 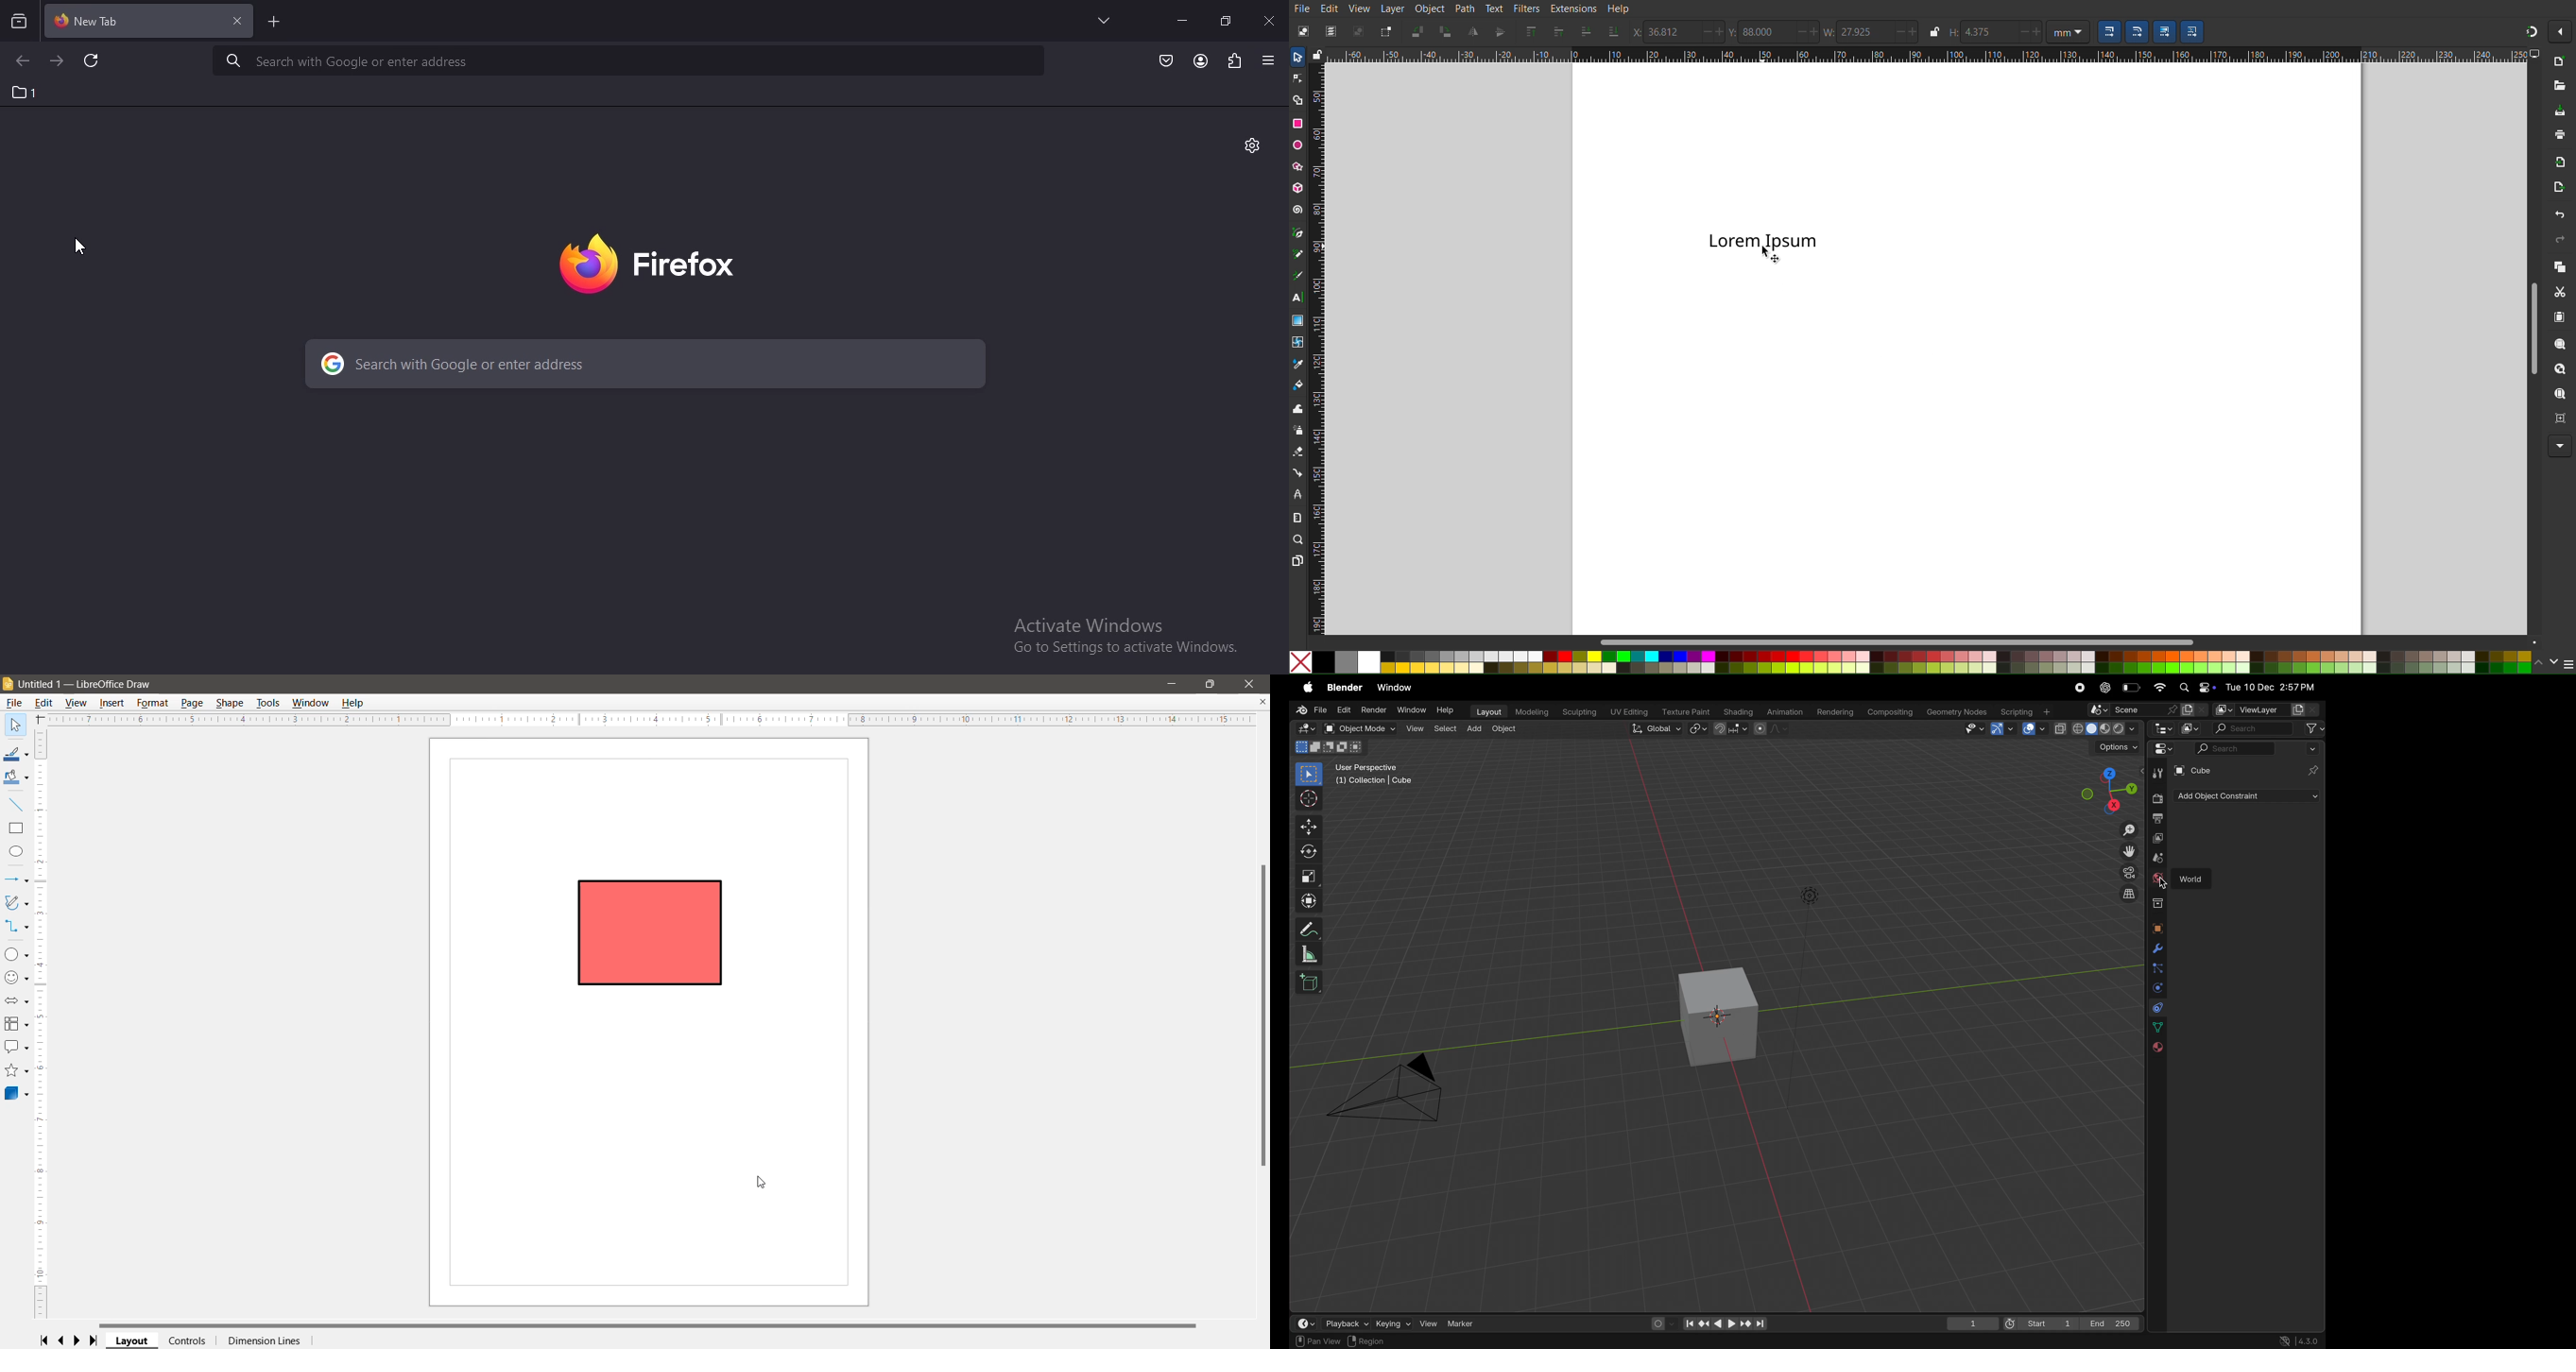 What do you see at coordinates (1312, 710) in the screenshot?
I see `File` at bounding box center [1312, 710].